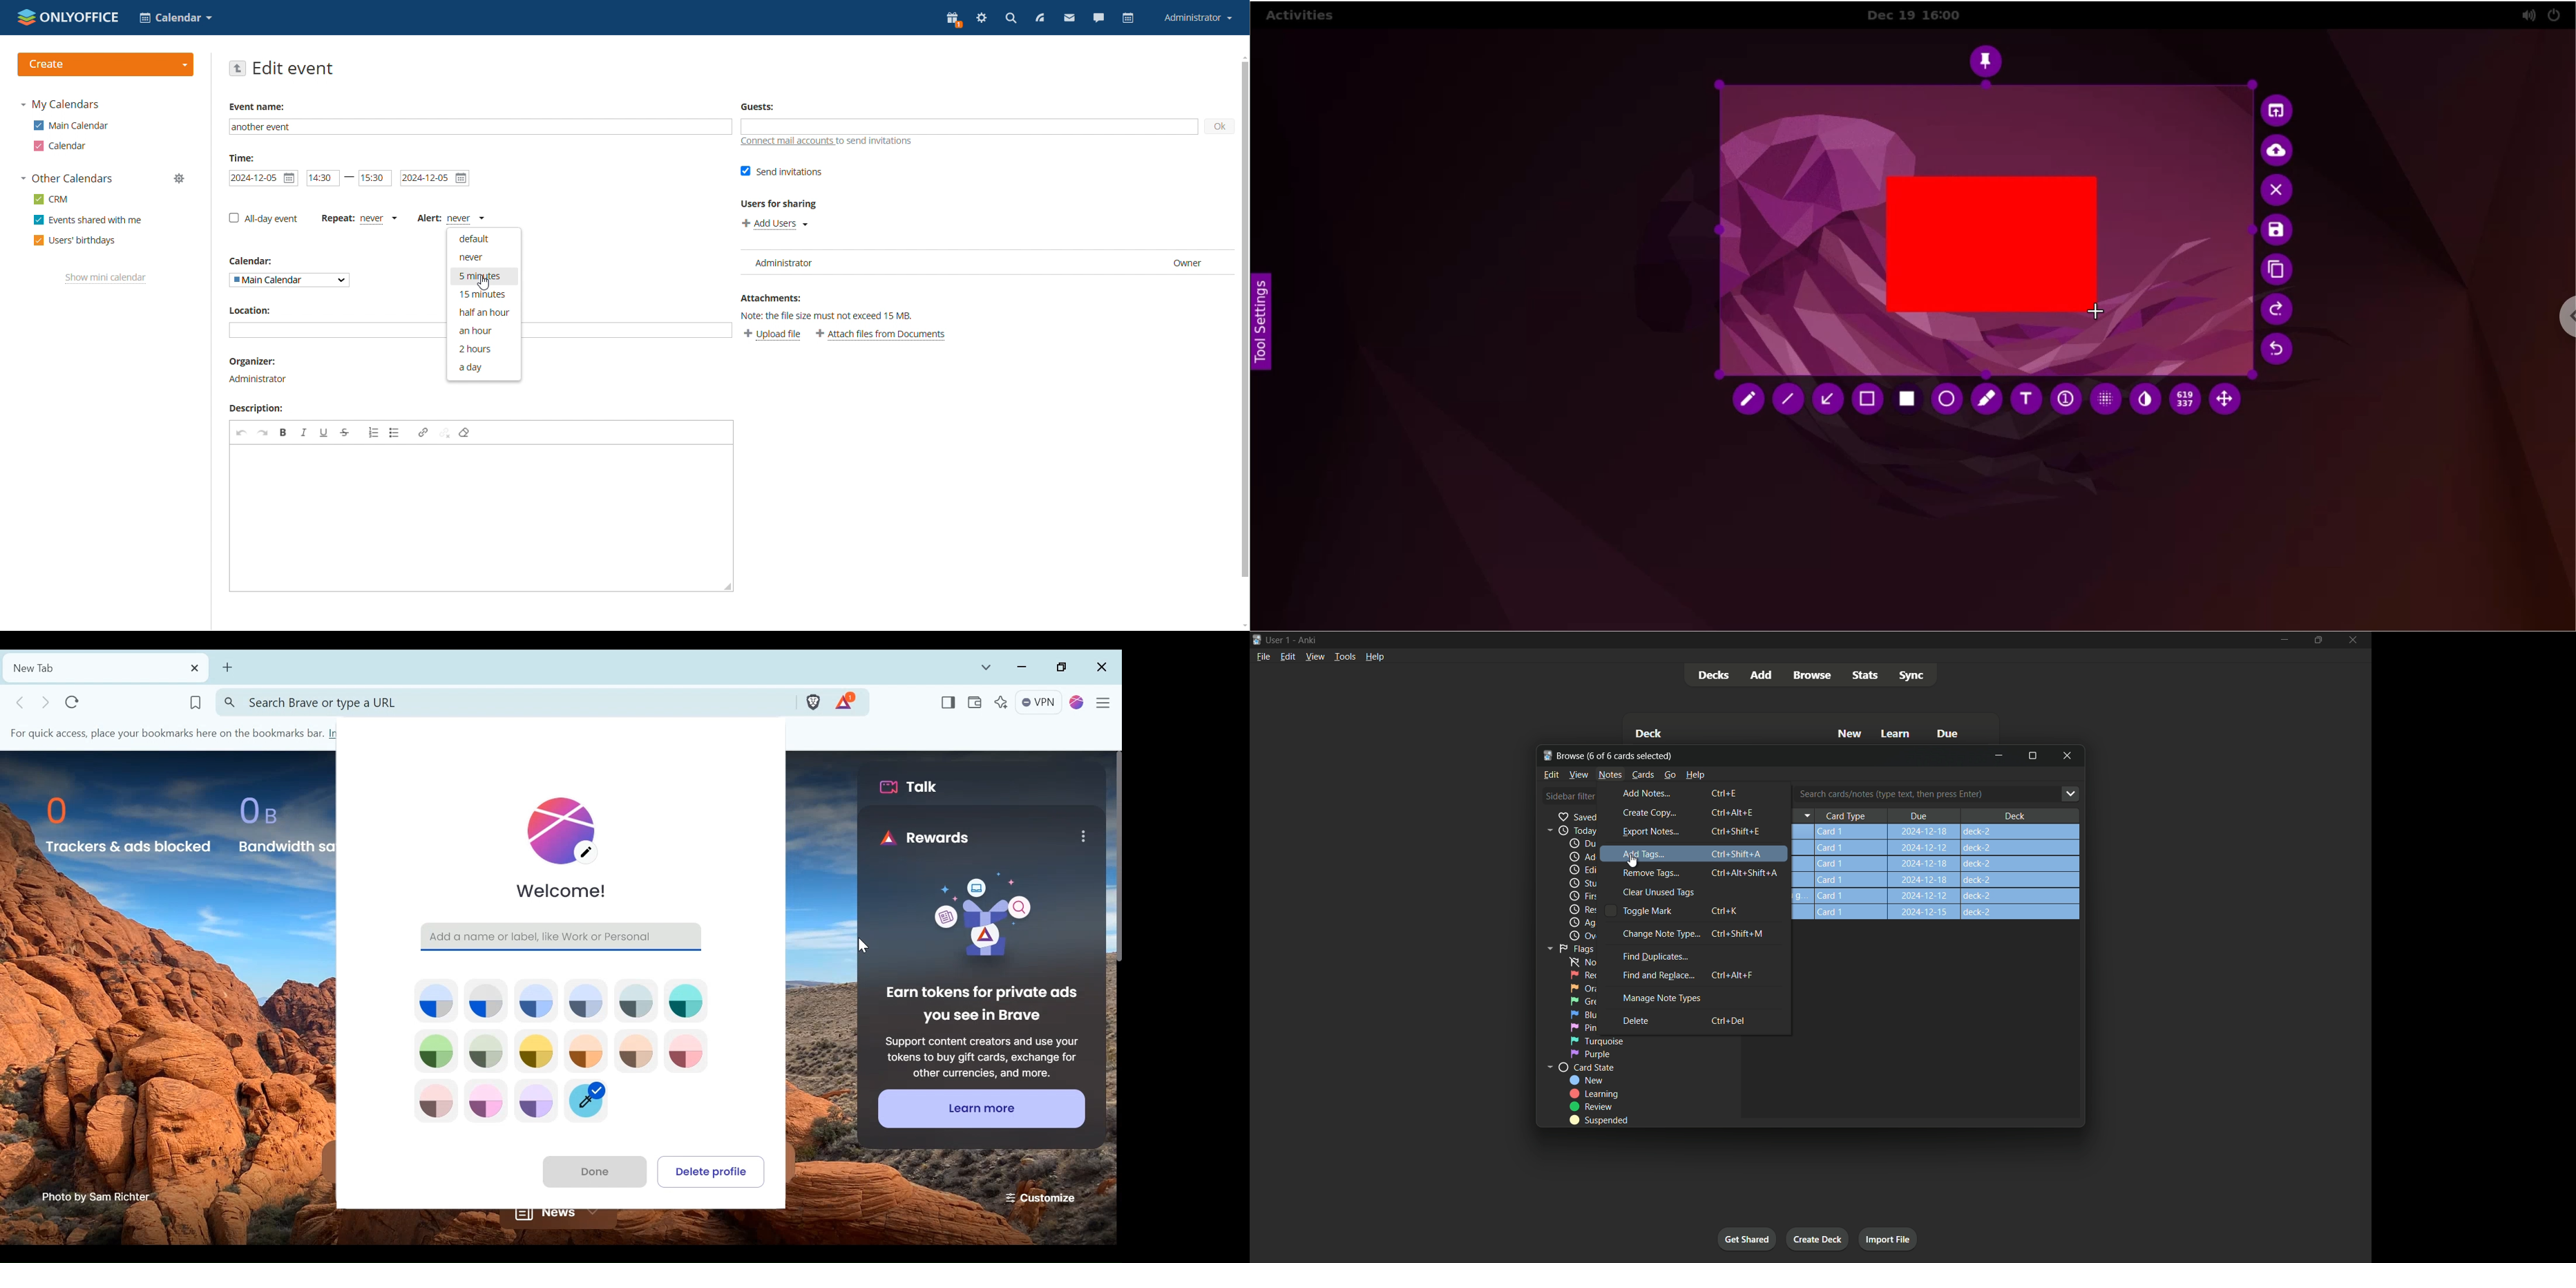 Image resolution: width=2576 pixels, height=1288 pixels. What do you see at coordinates (1804, 815) in the screenshot?
I see `arrow` at bounding box center [1804, 815].